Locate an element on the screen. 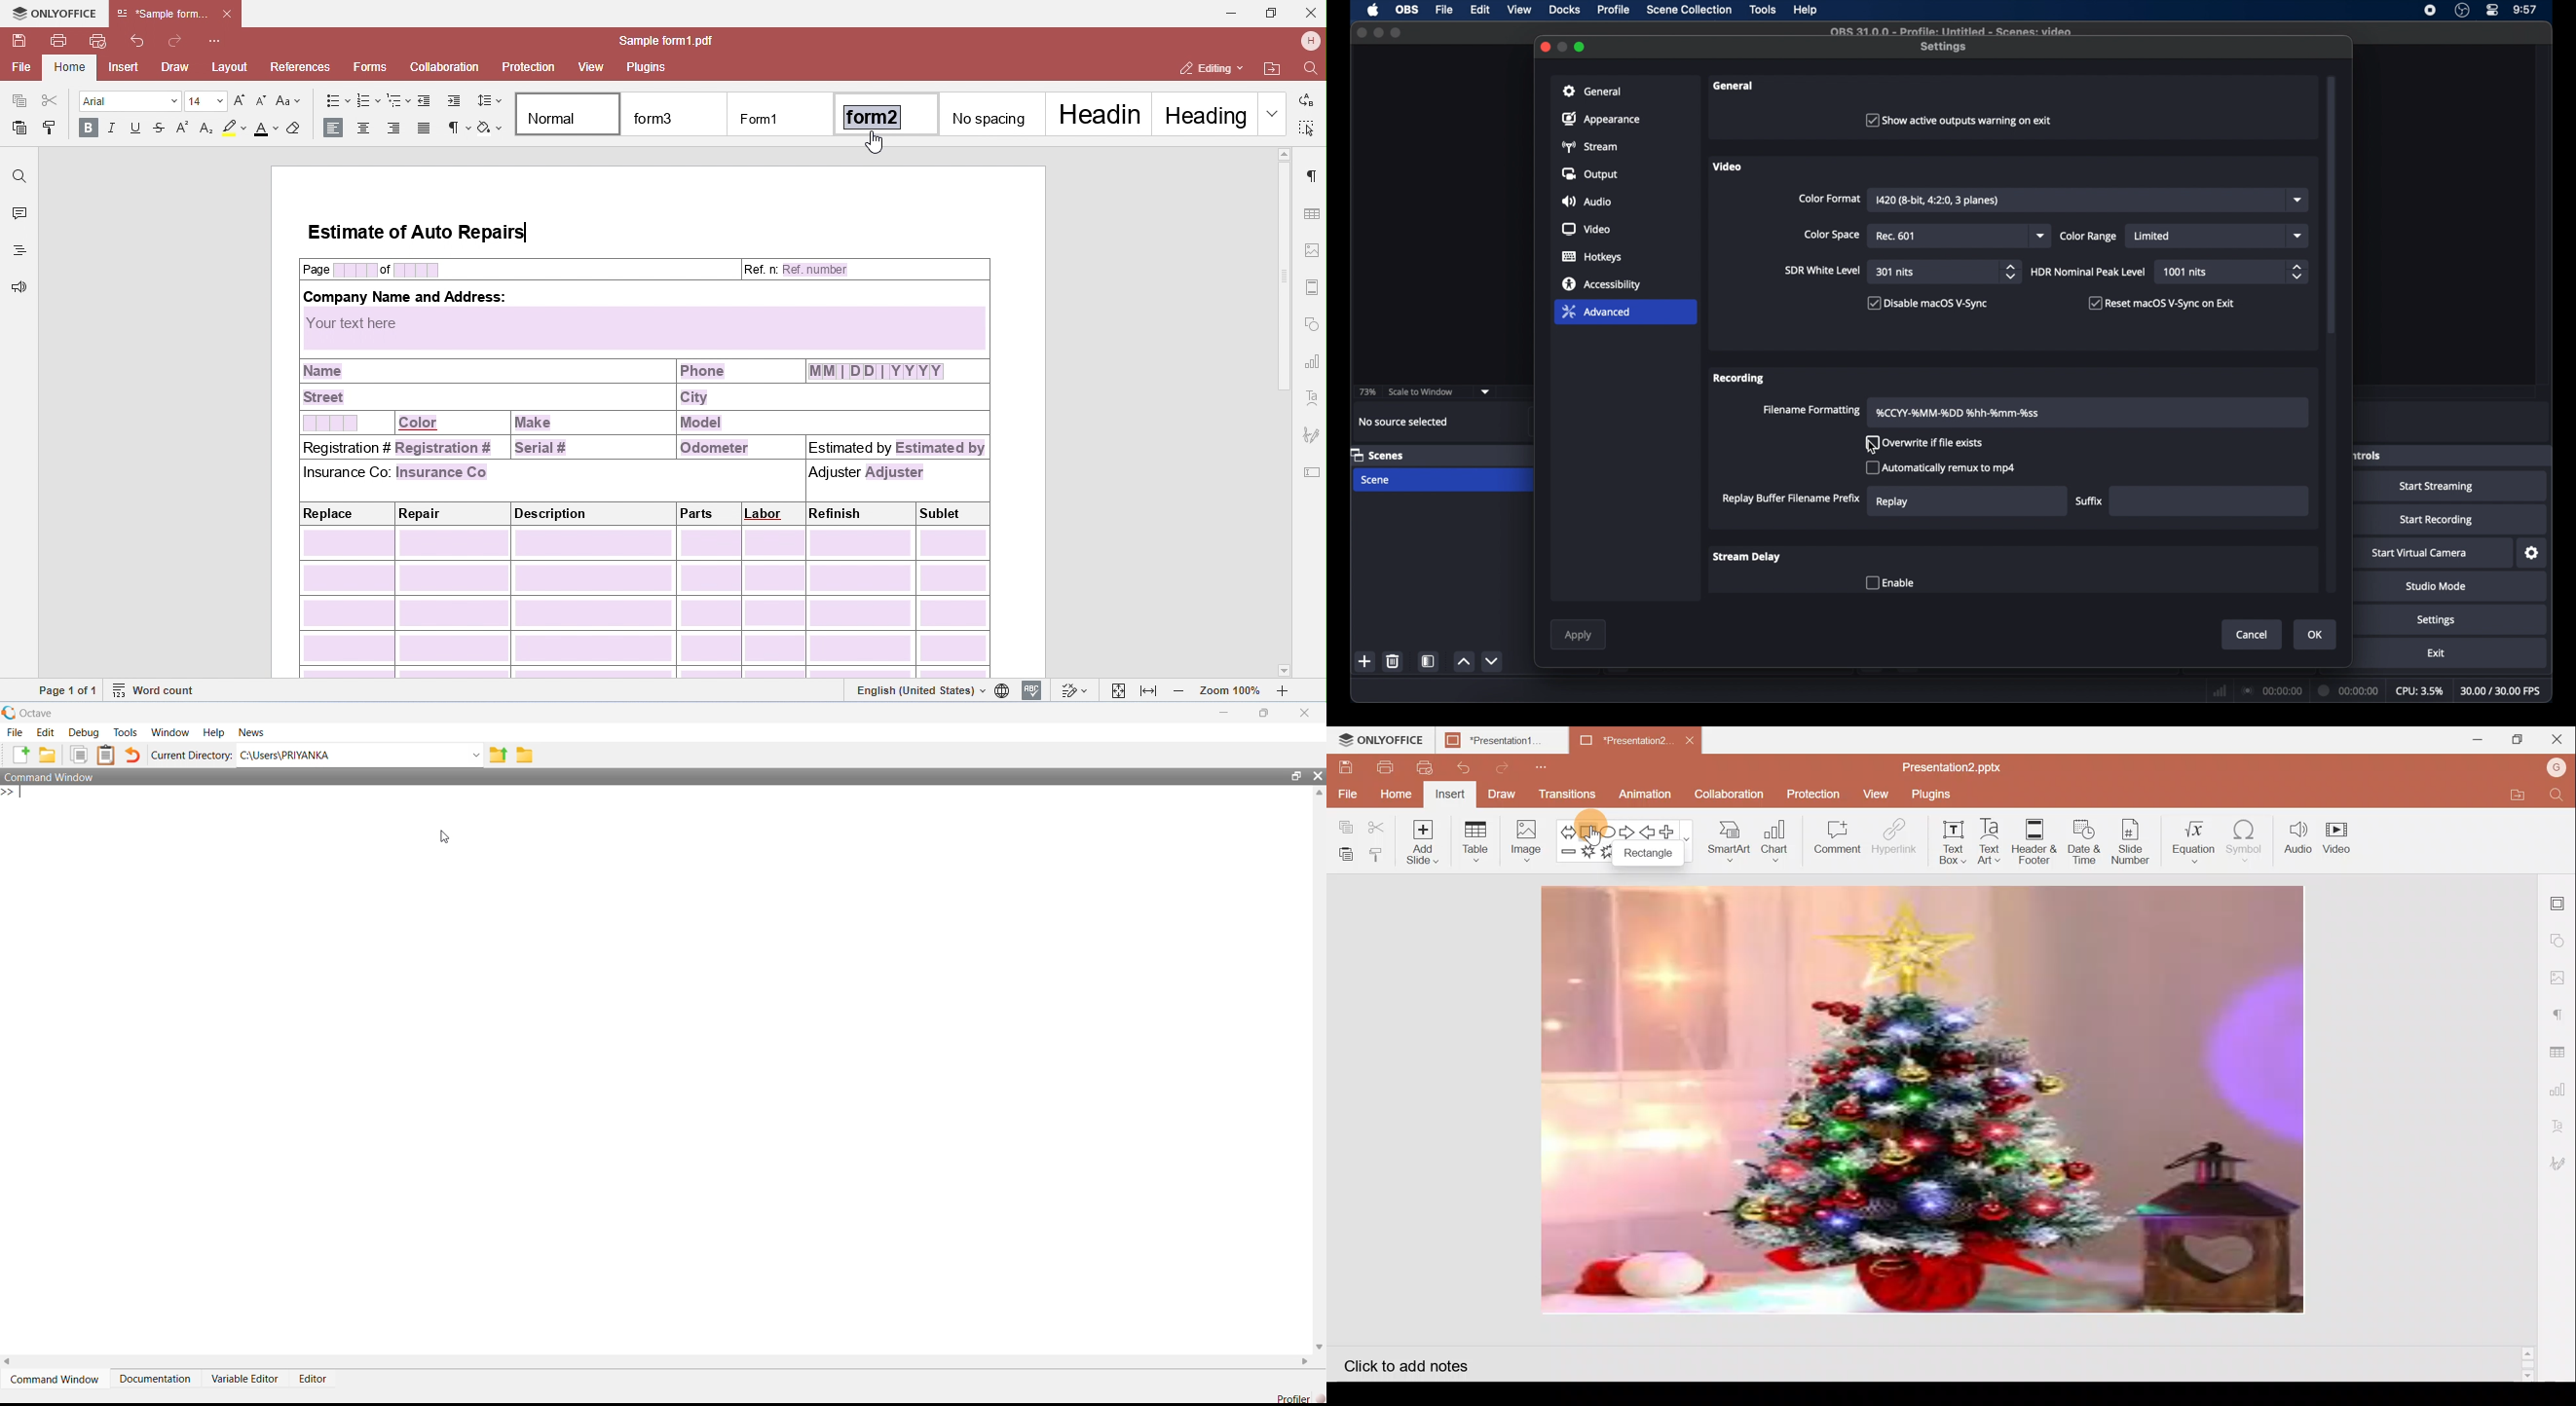  Click to add notes is located at coordinates (1417, 1362).